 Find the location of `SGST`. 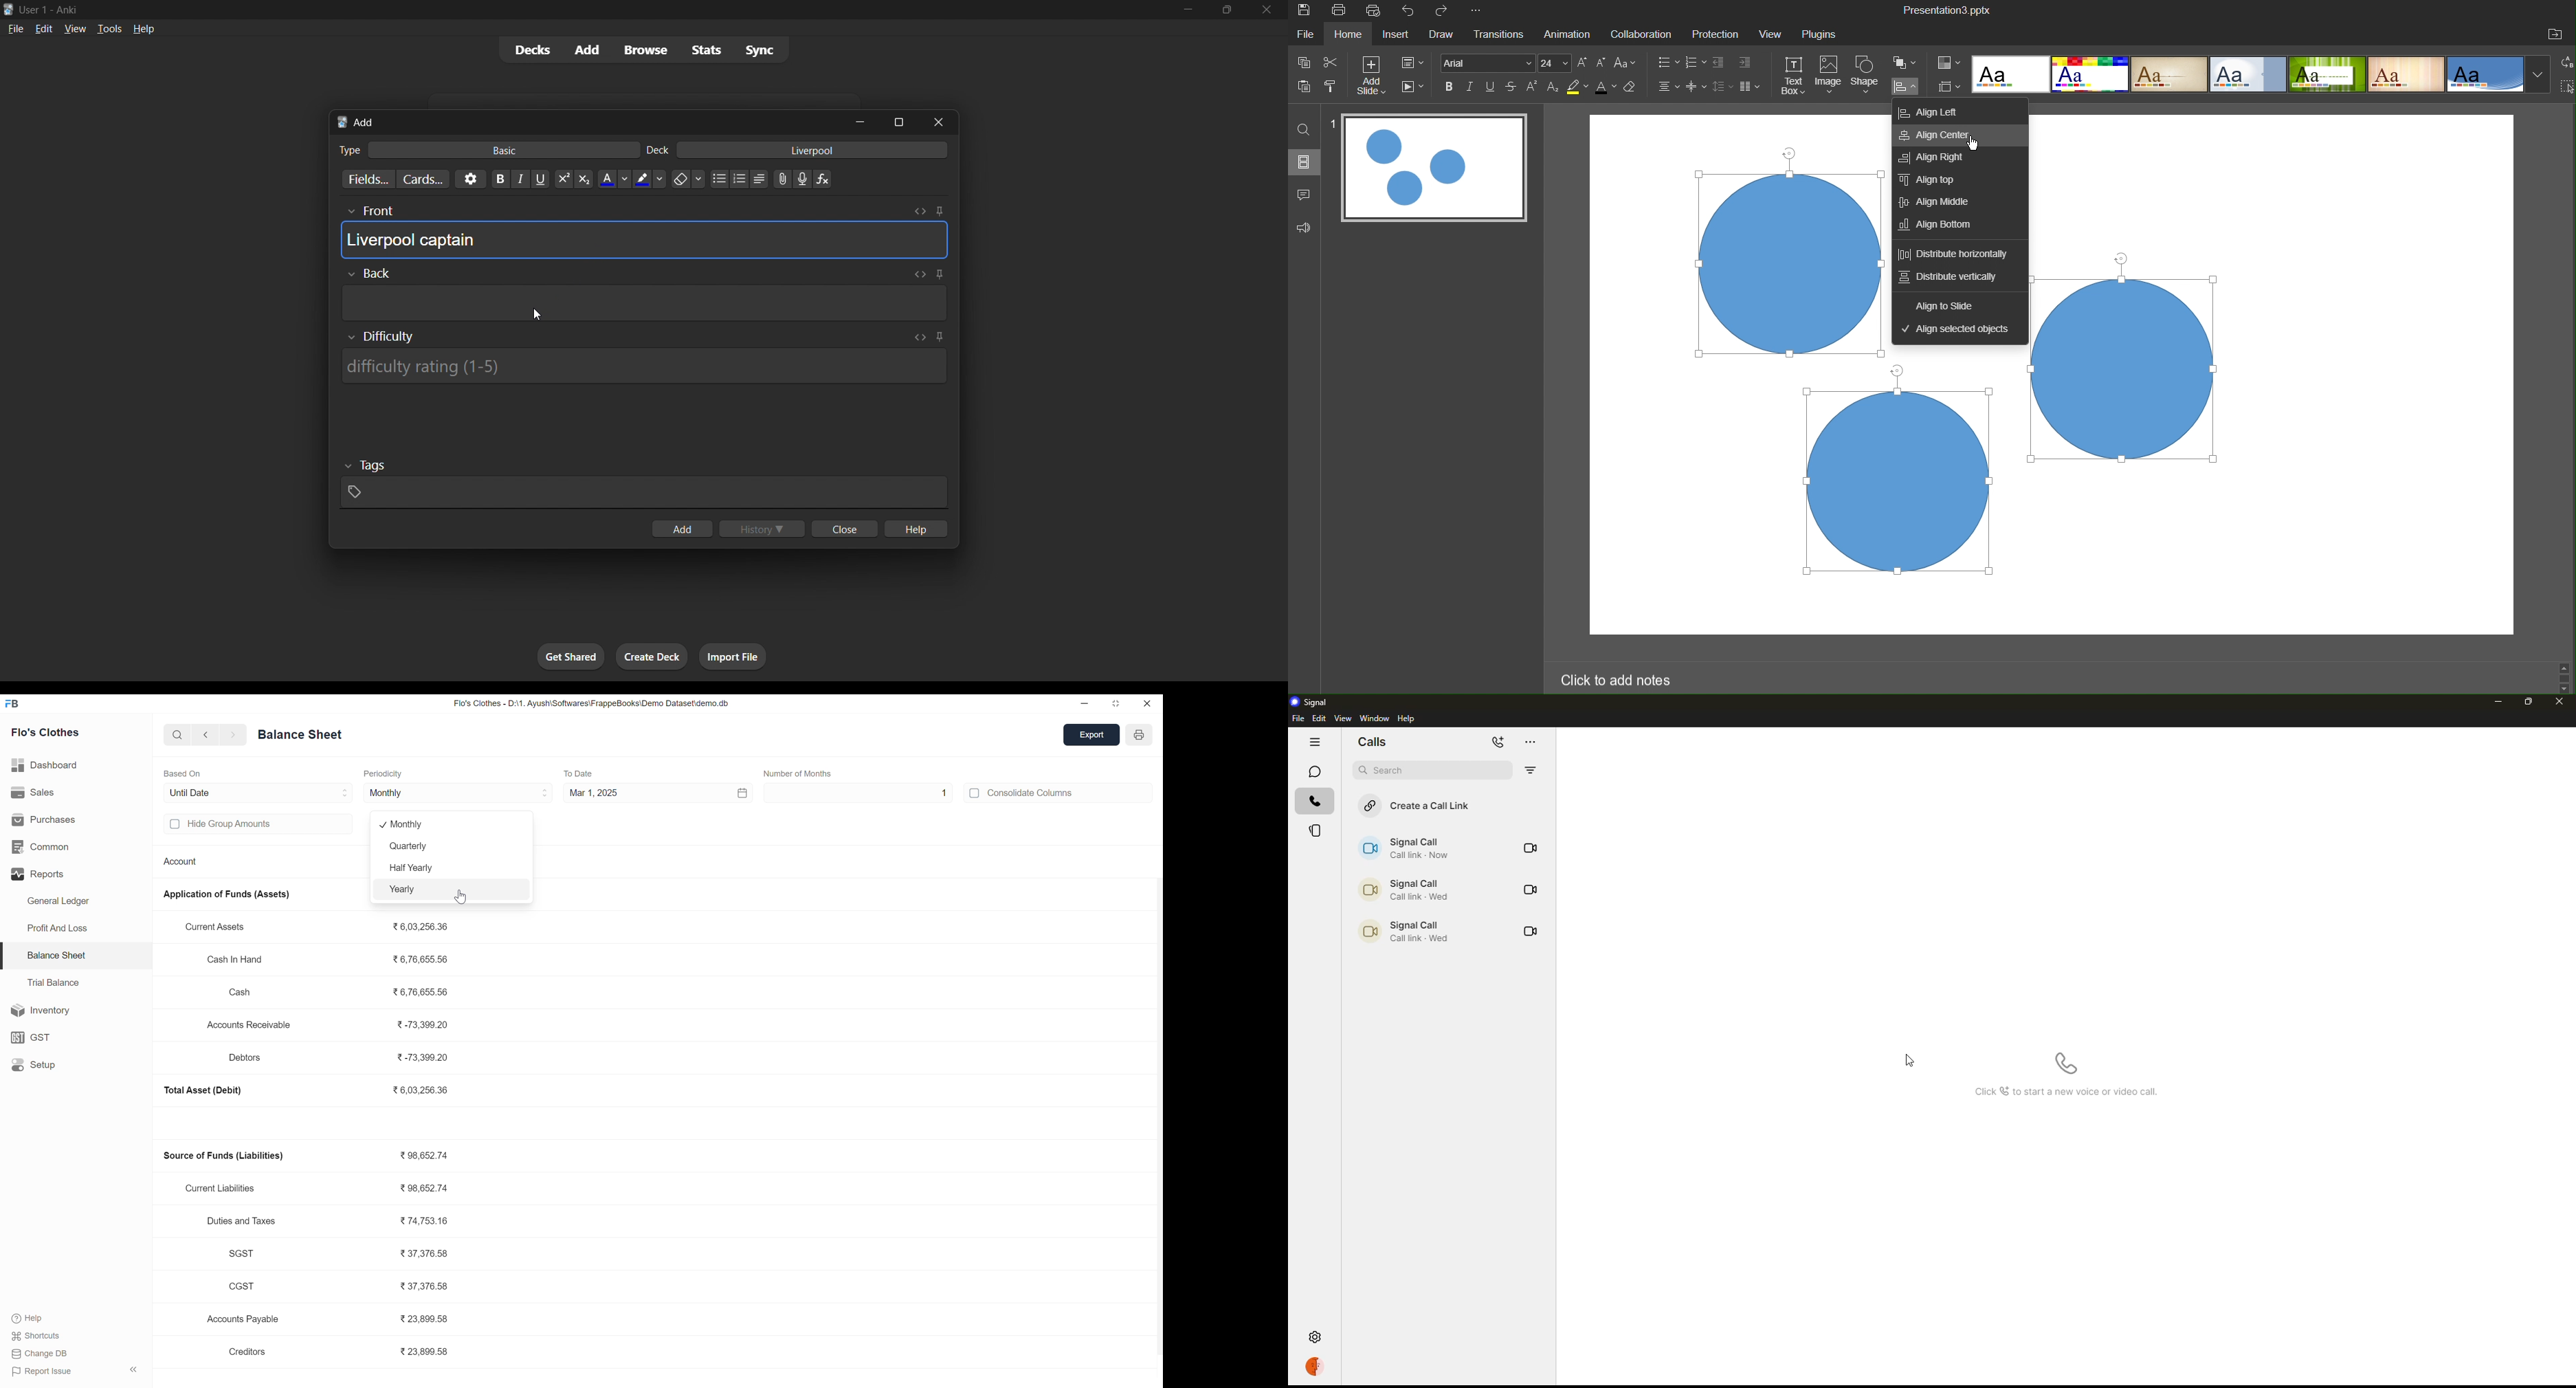

SGST is located at coordinates (244, 1255).